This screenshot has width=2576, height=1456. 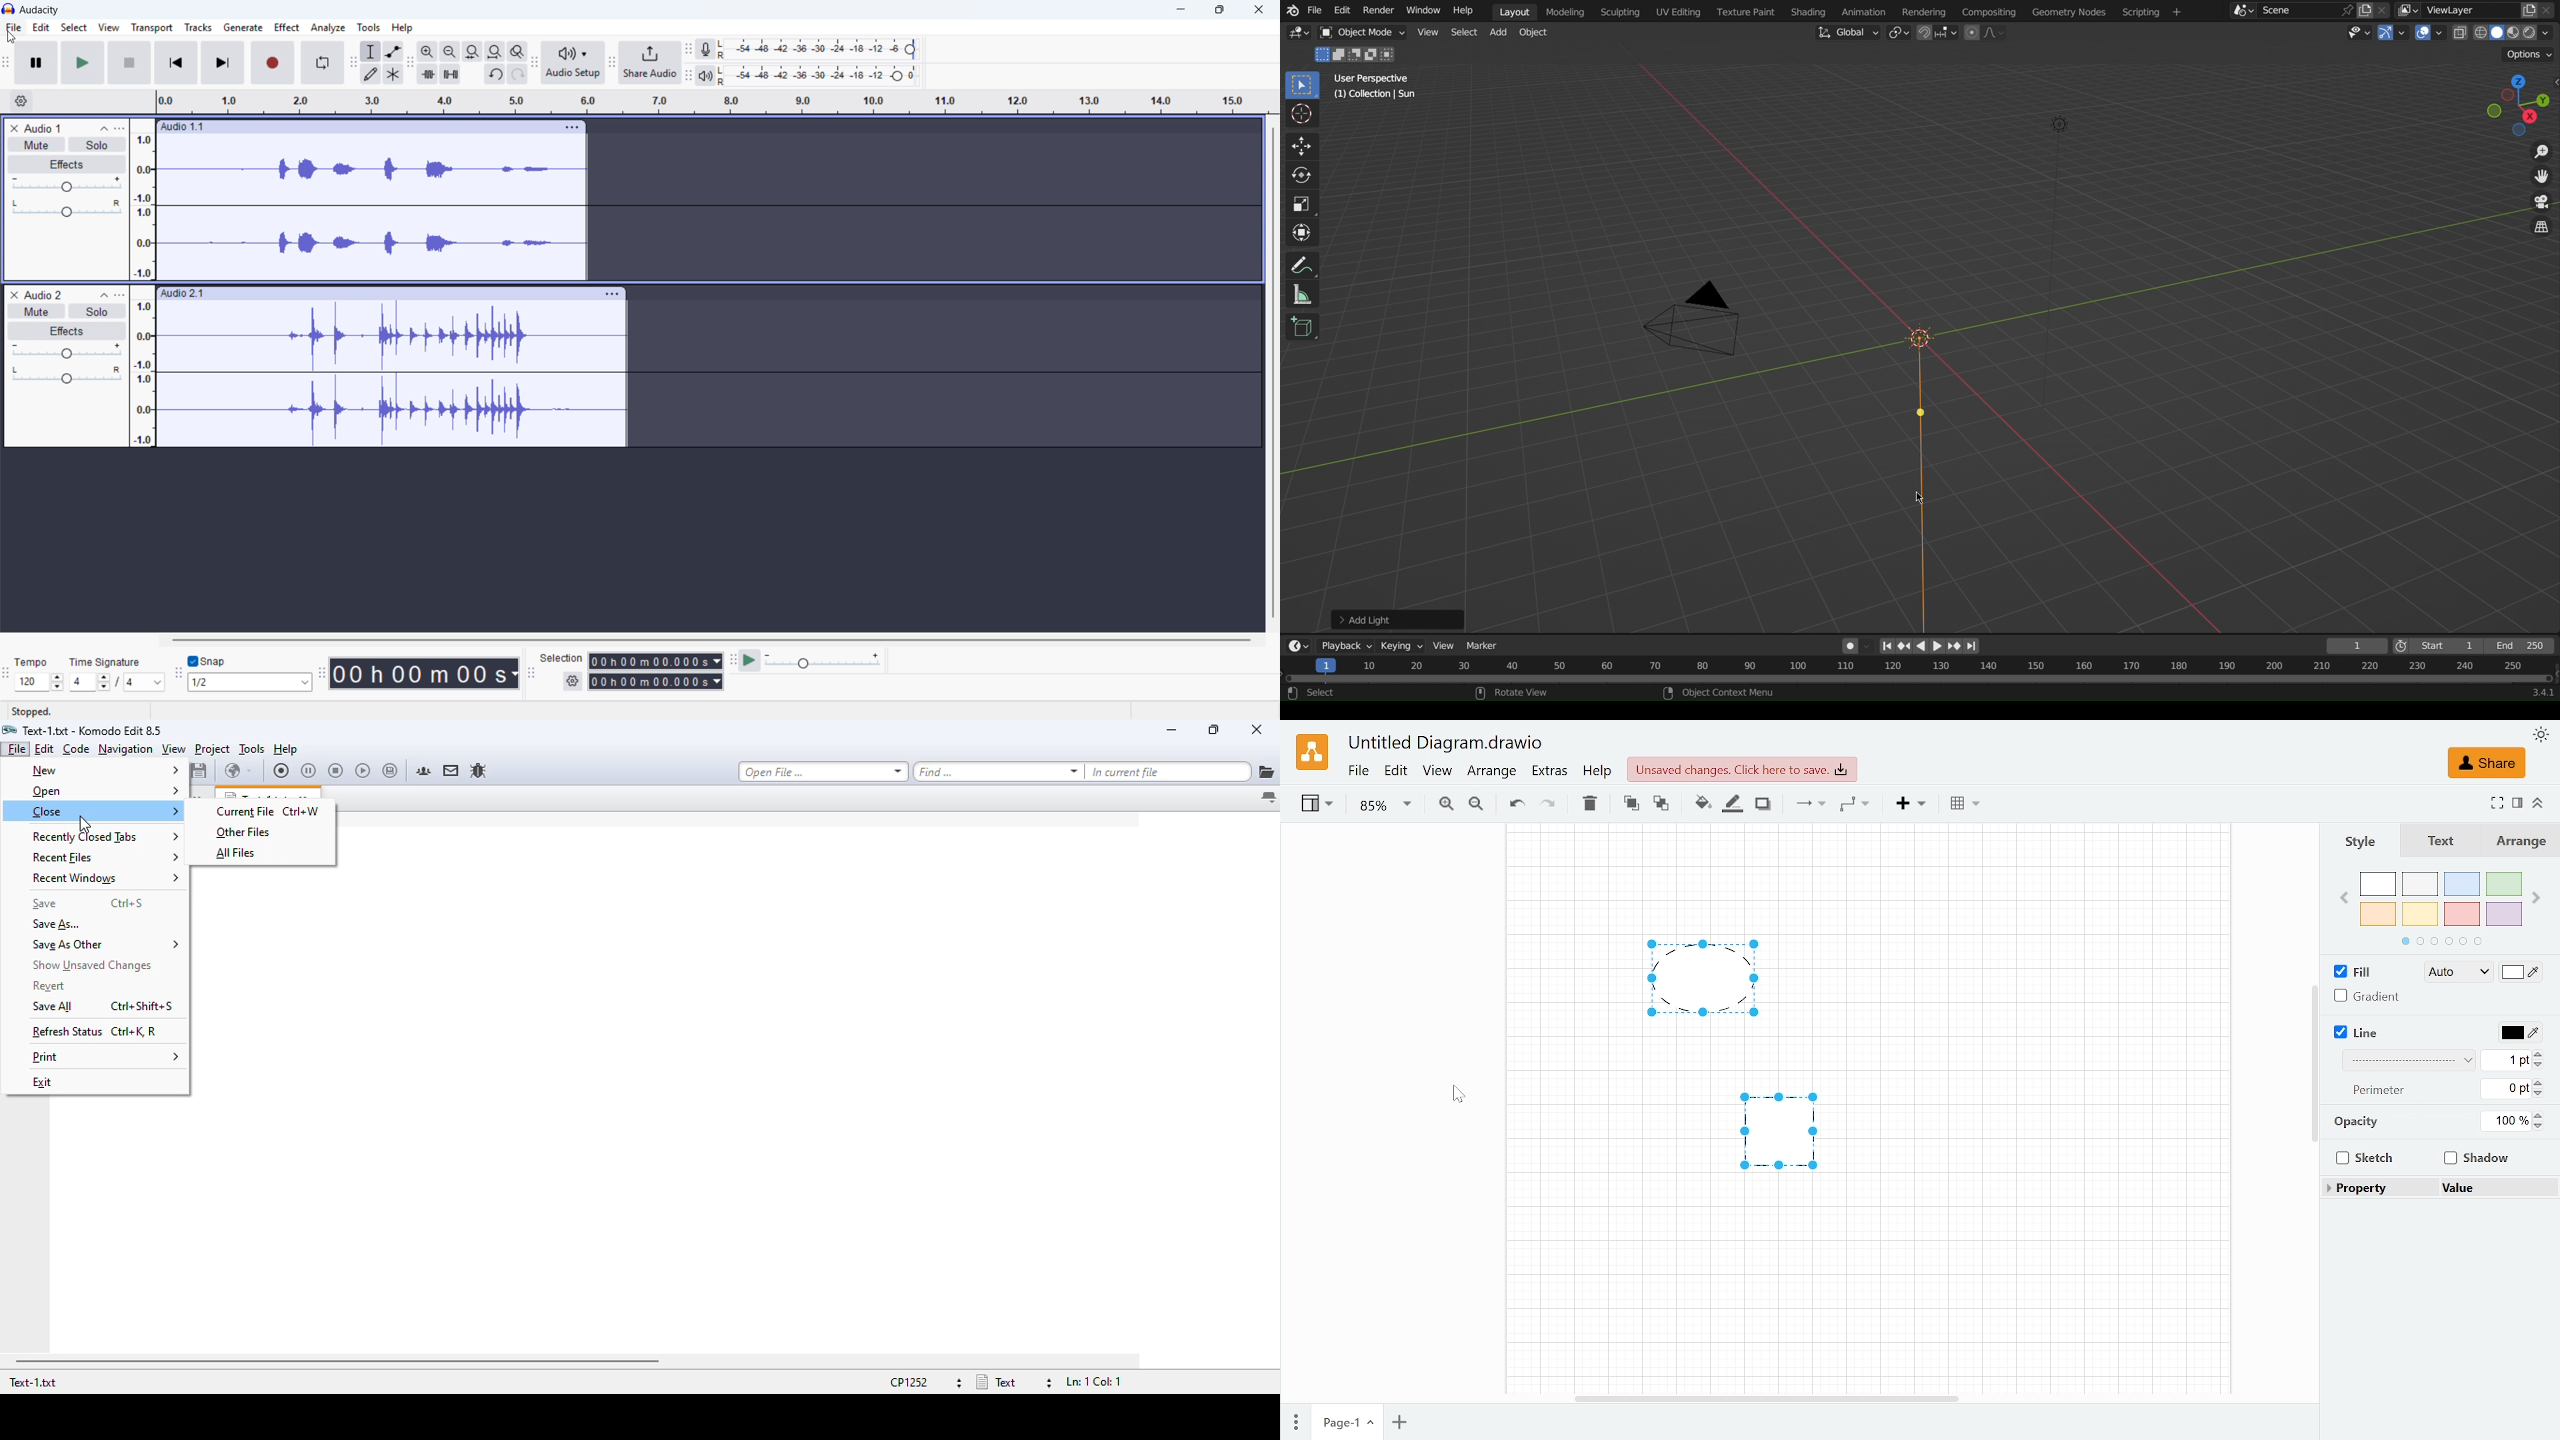 What do you see at coordinates (143, 283) in the screenshot?
I see `Amplitude ` at bounding box center [143, 283].